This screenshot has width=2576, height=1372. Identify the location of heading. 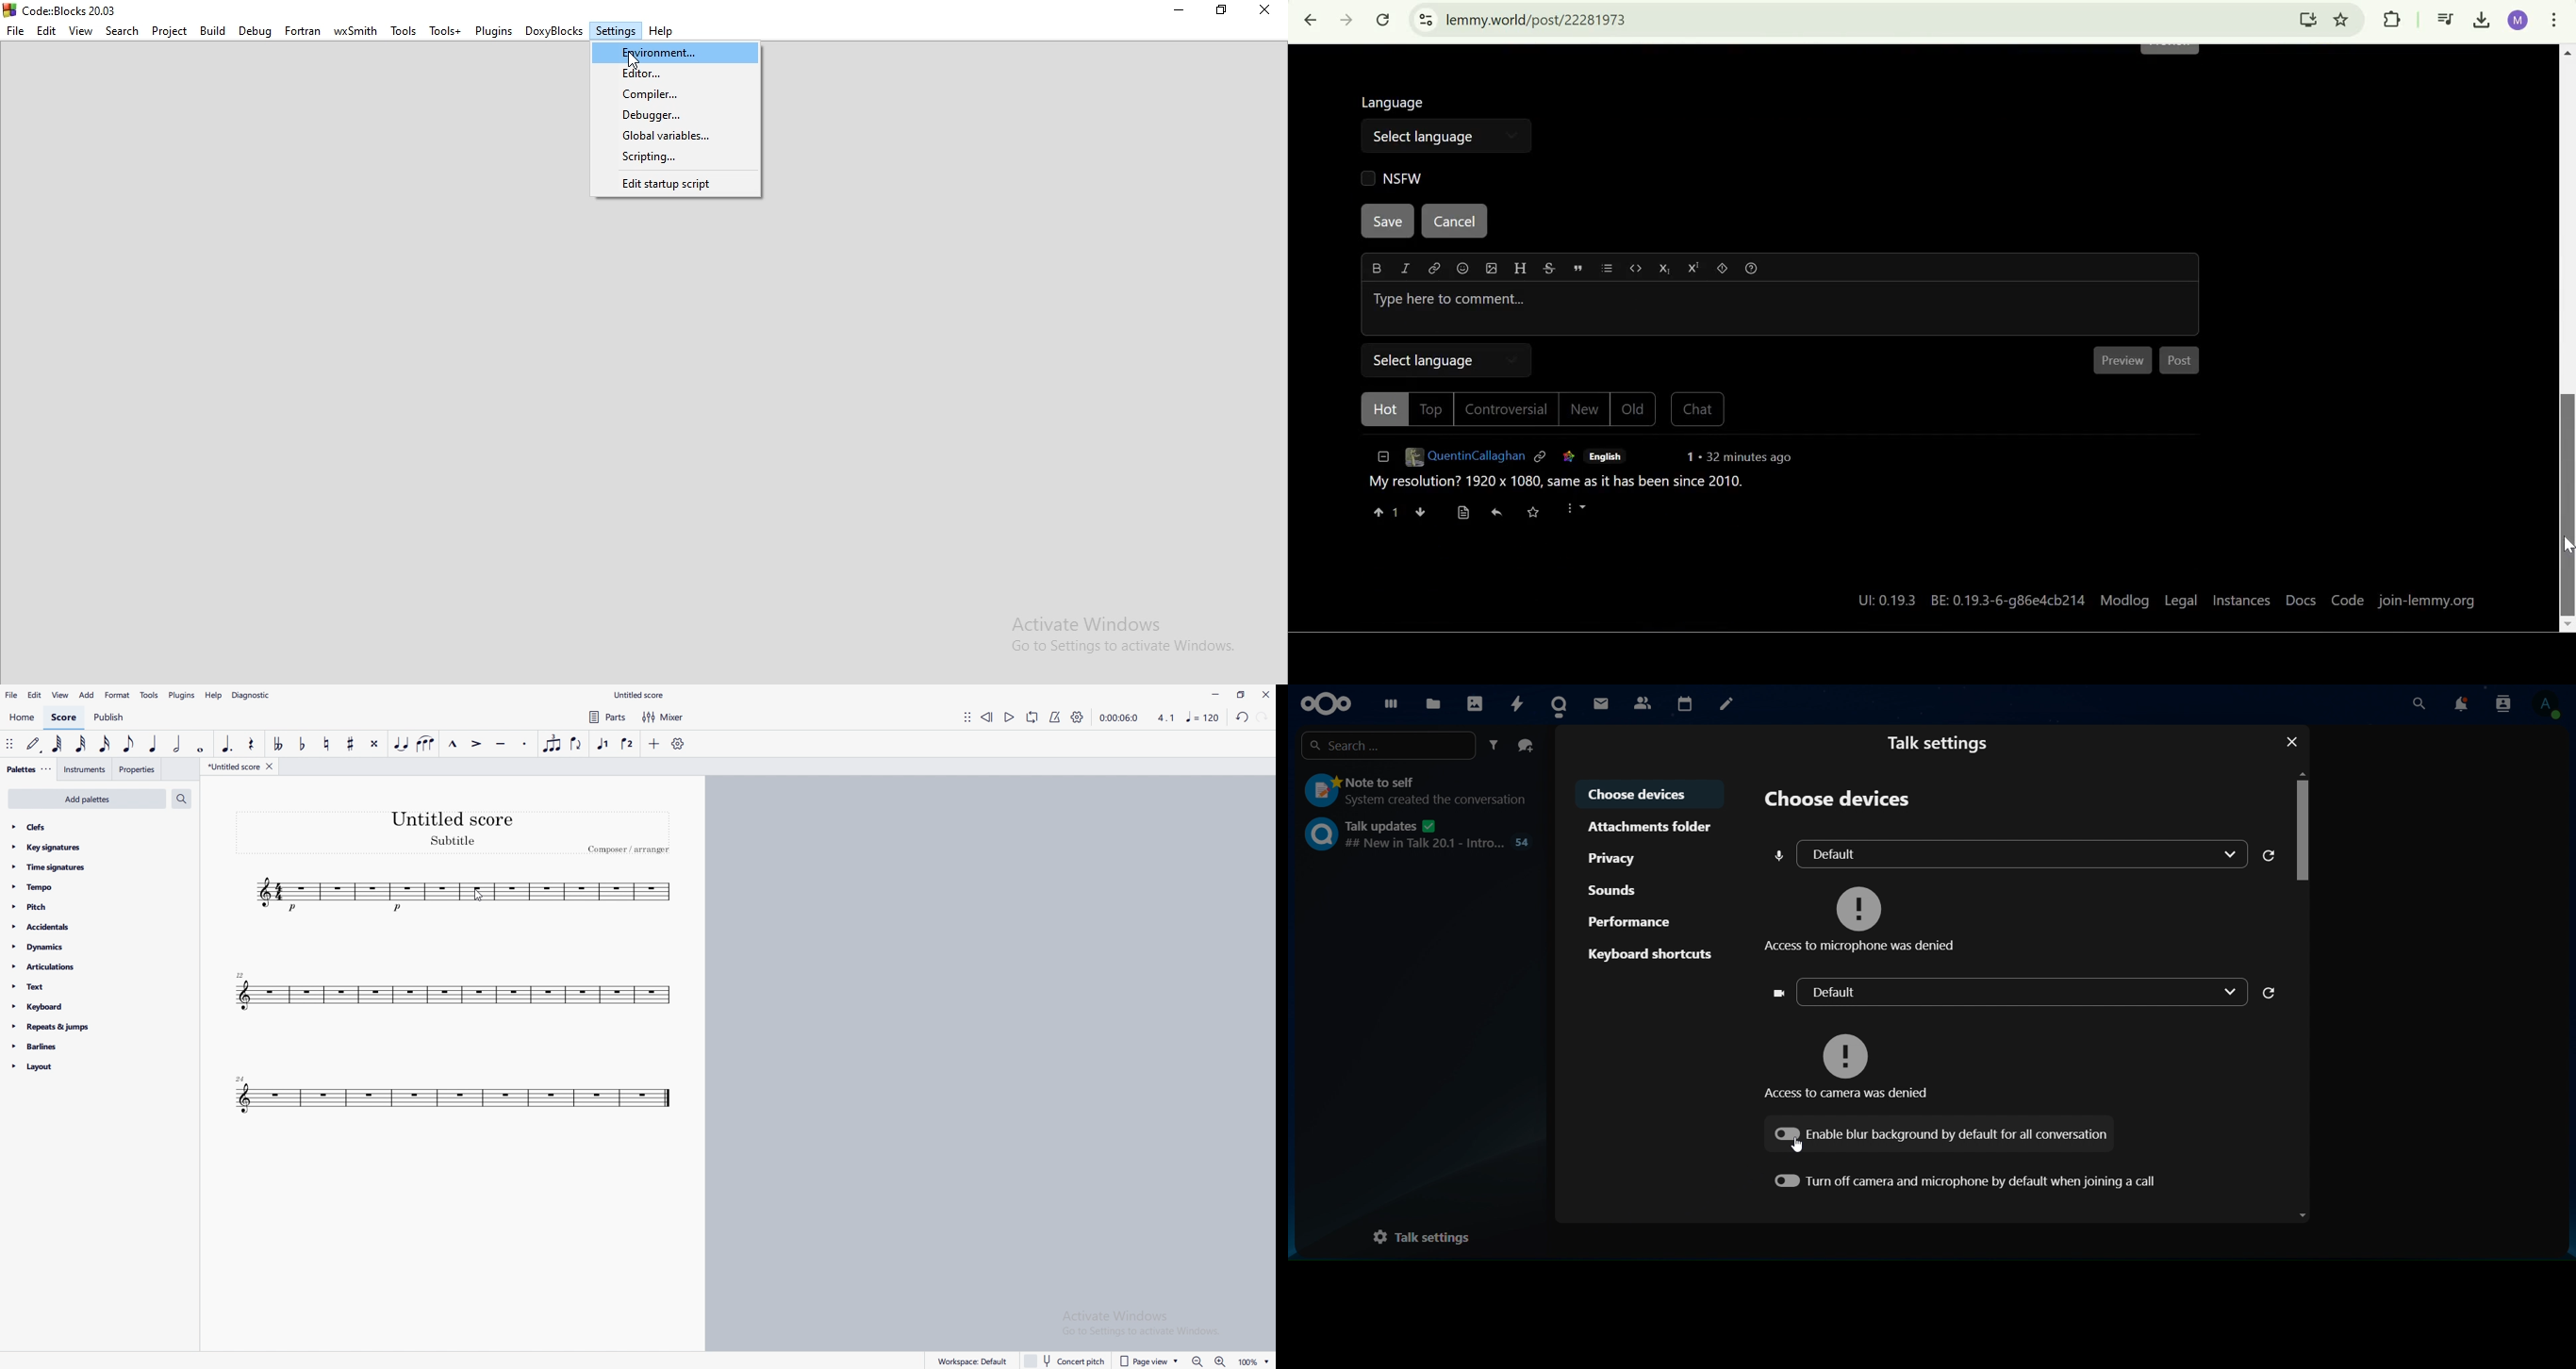
(454, 832).